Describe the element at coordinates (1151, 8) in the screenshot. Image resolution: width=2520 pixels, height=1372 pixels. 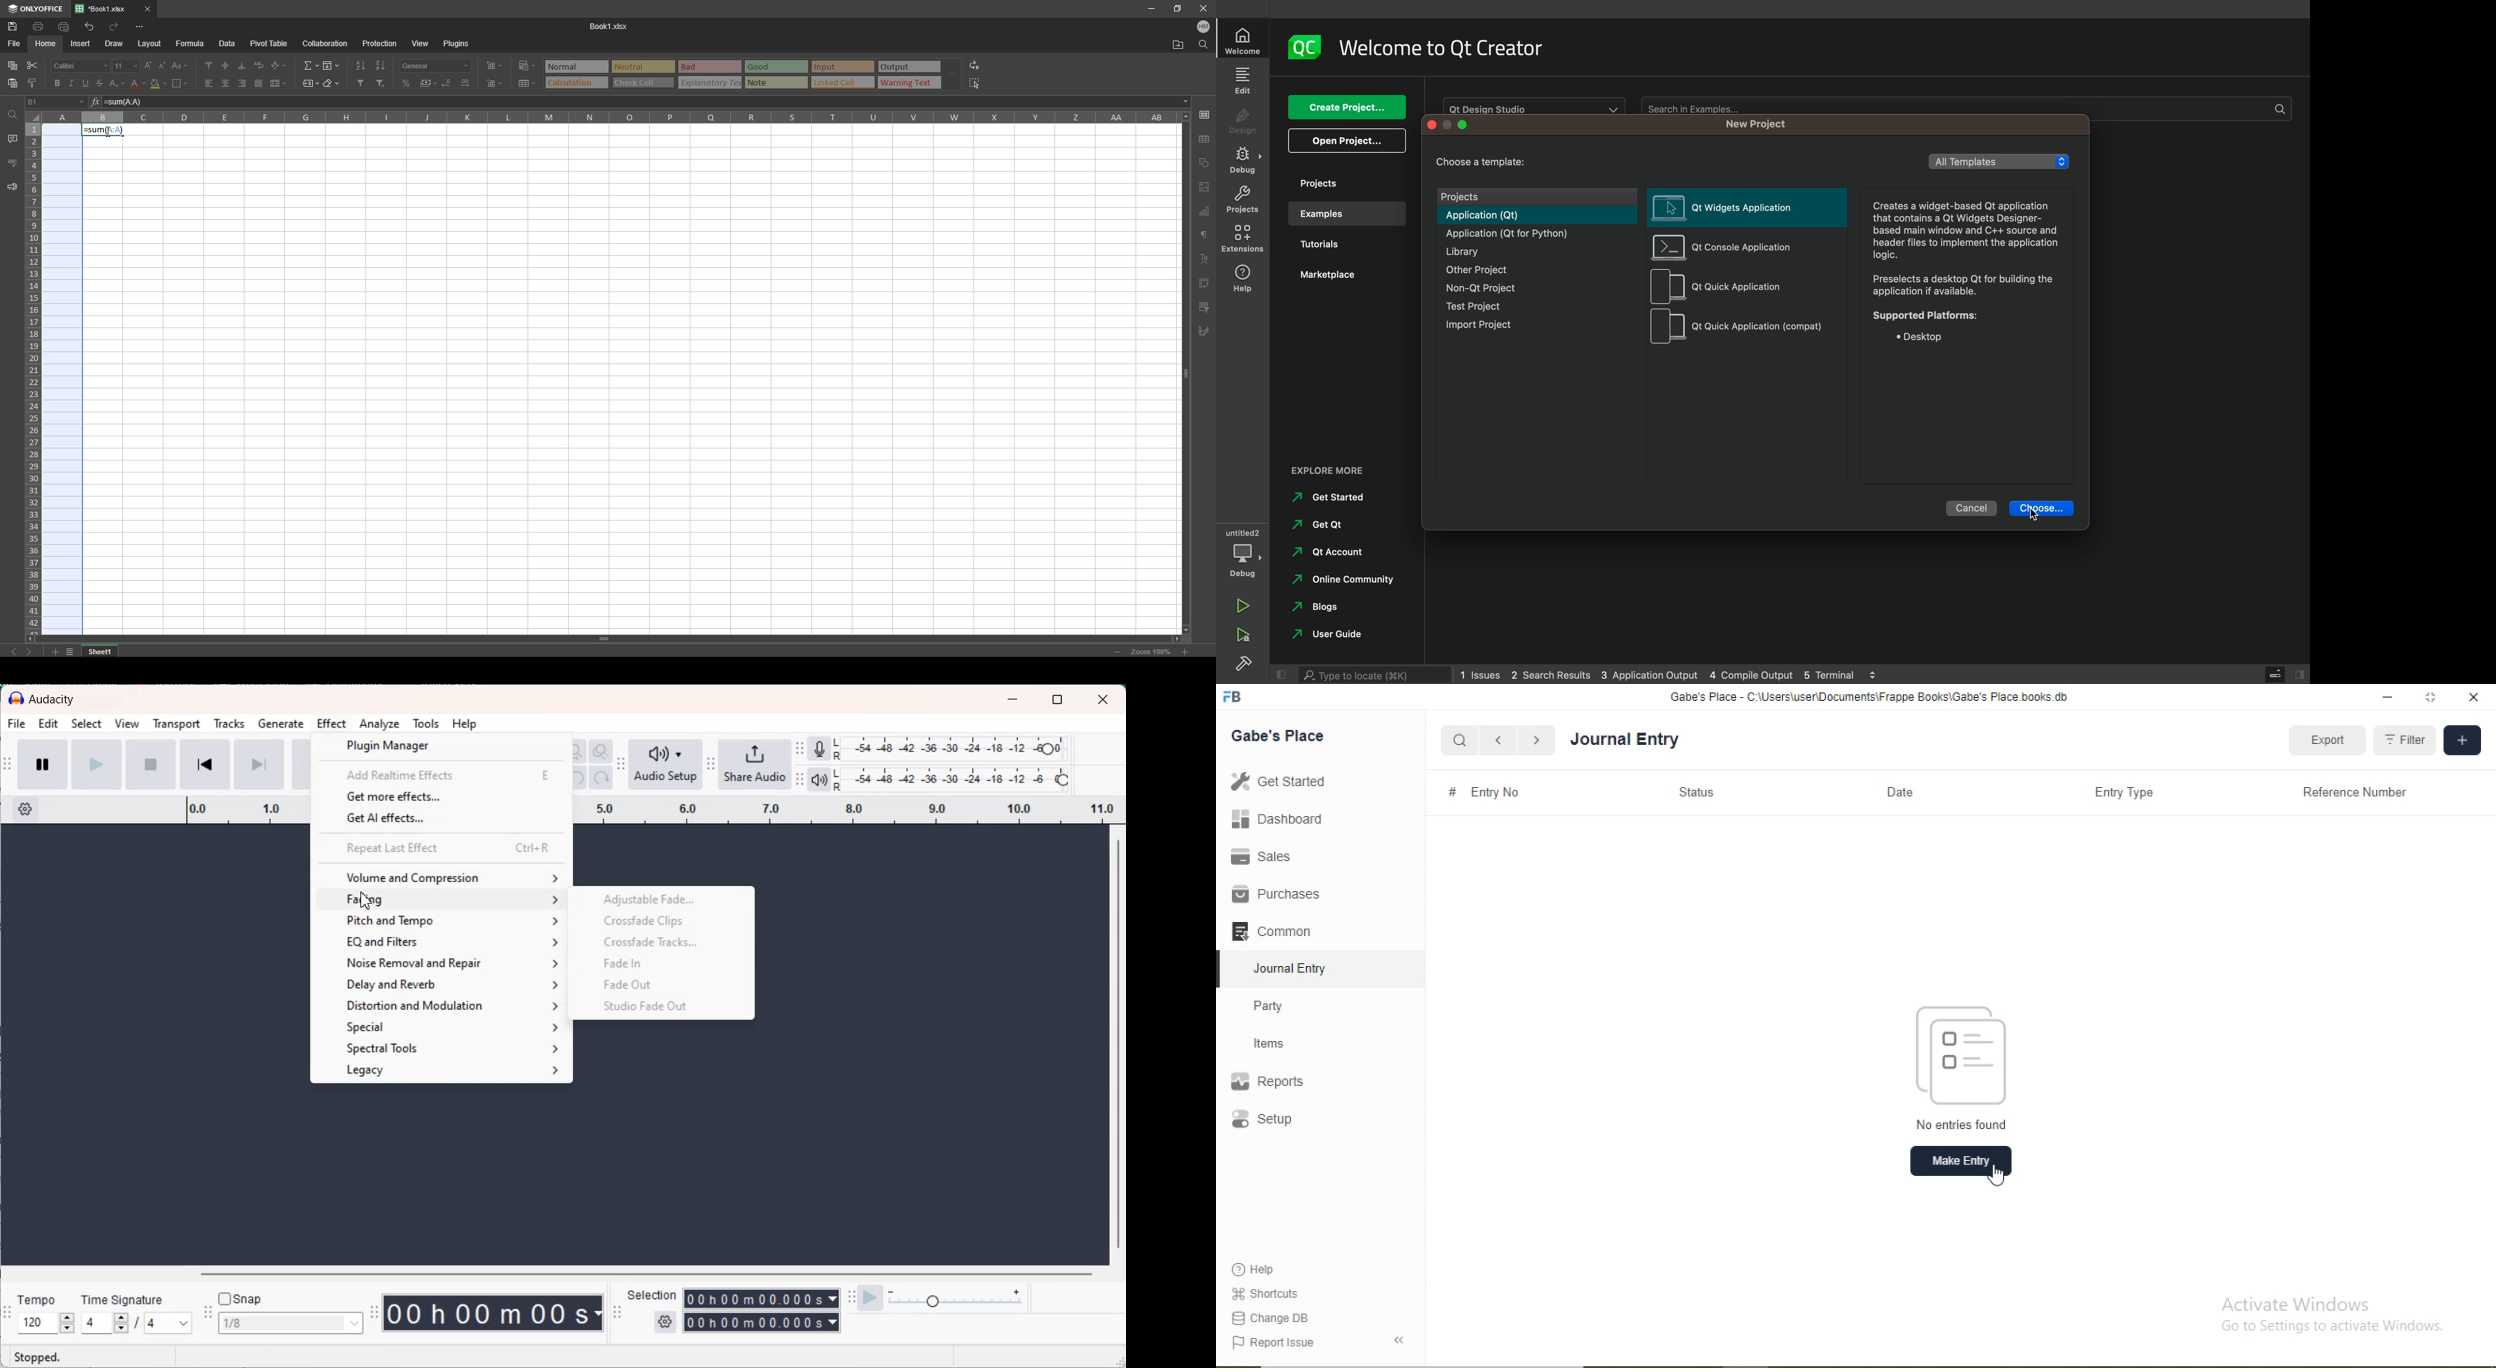
I see `minimize` at that location.